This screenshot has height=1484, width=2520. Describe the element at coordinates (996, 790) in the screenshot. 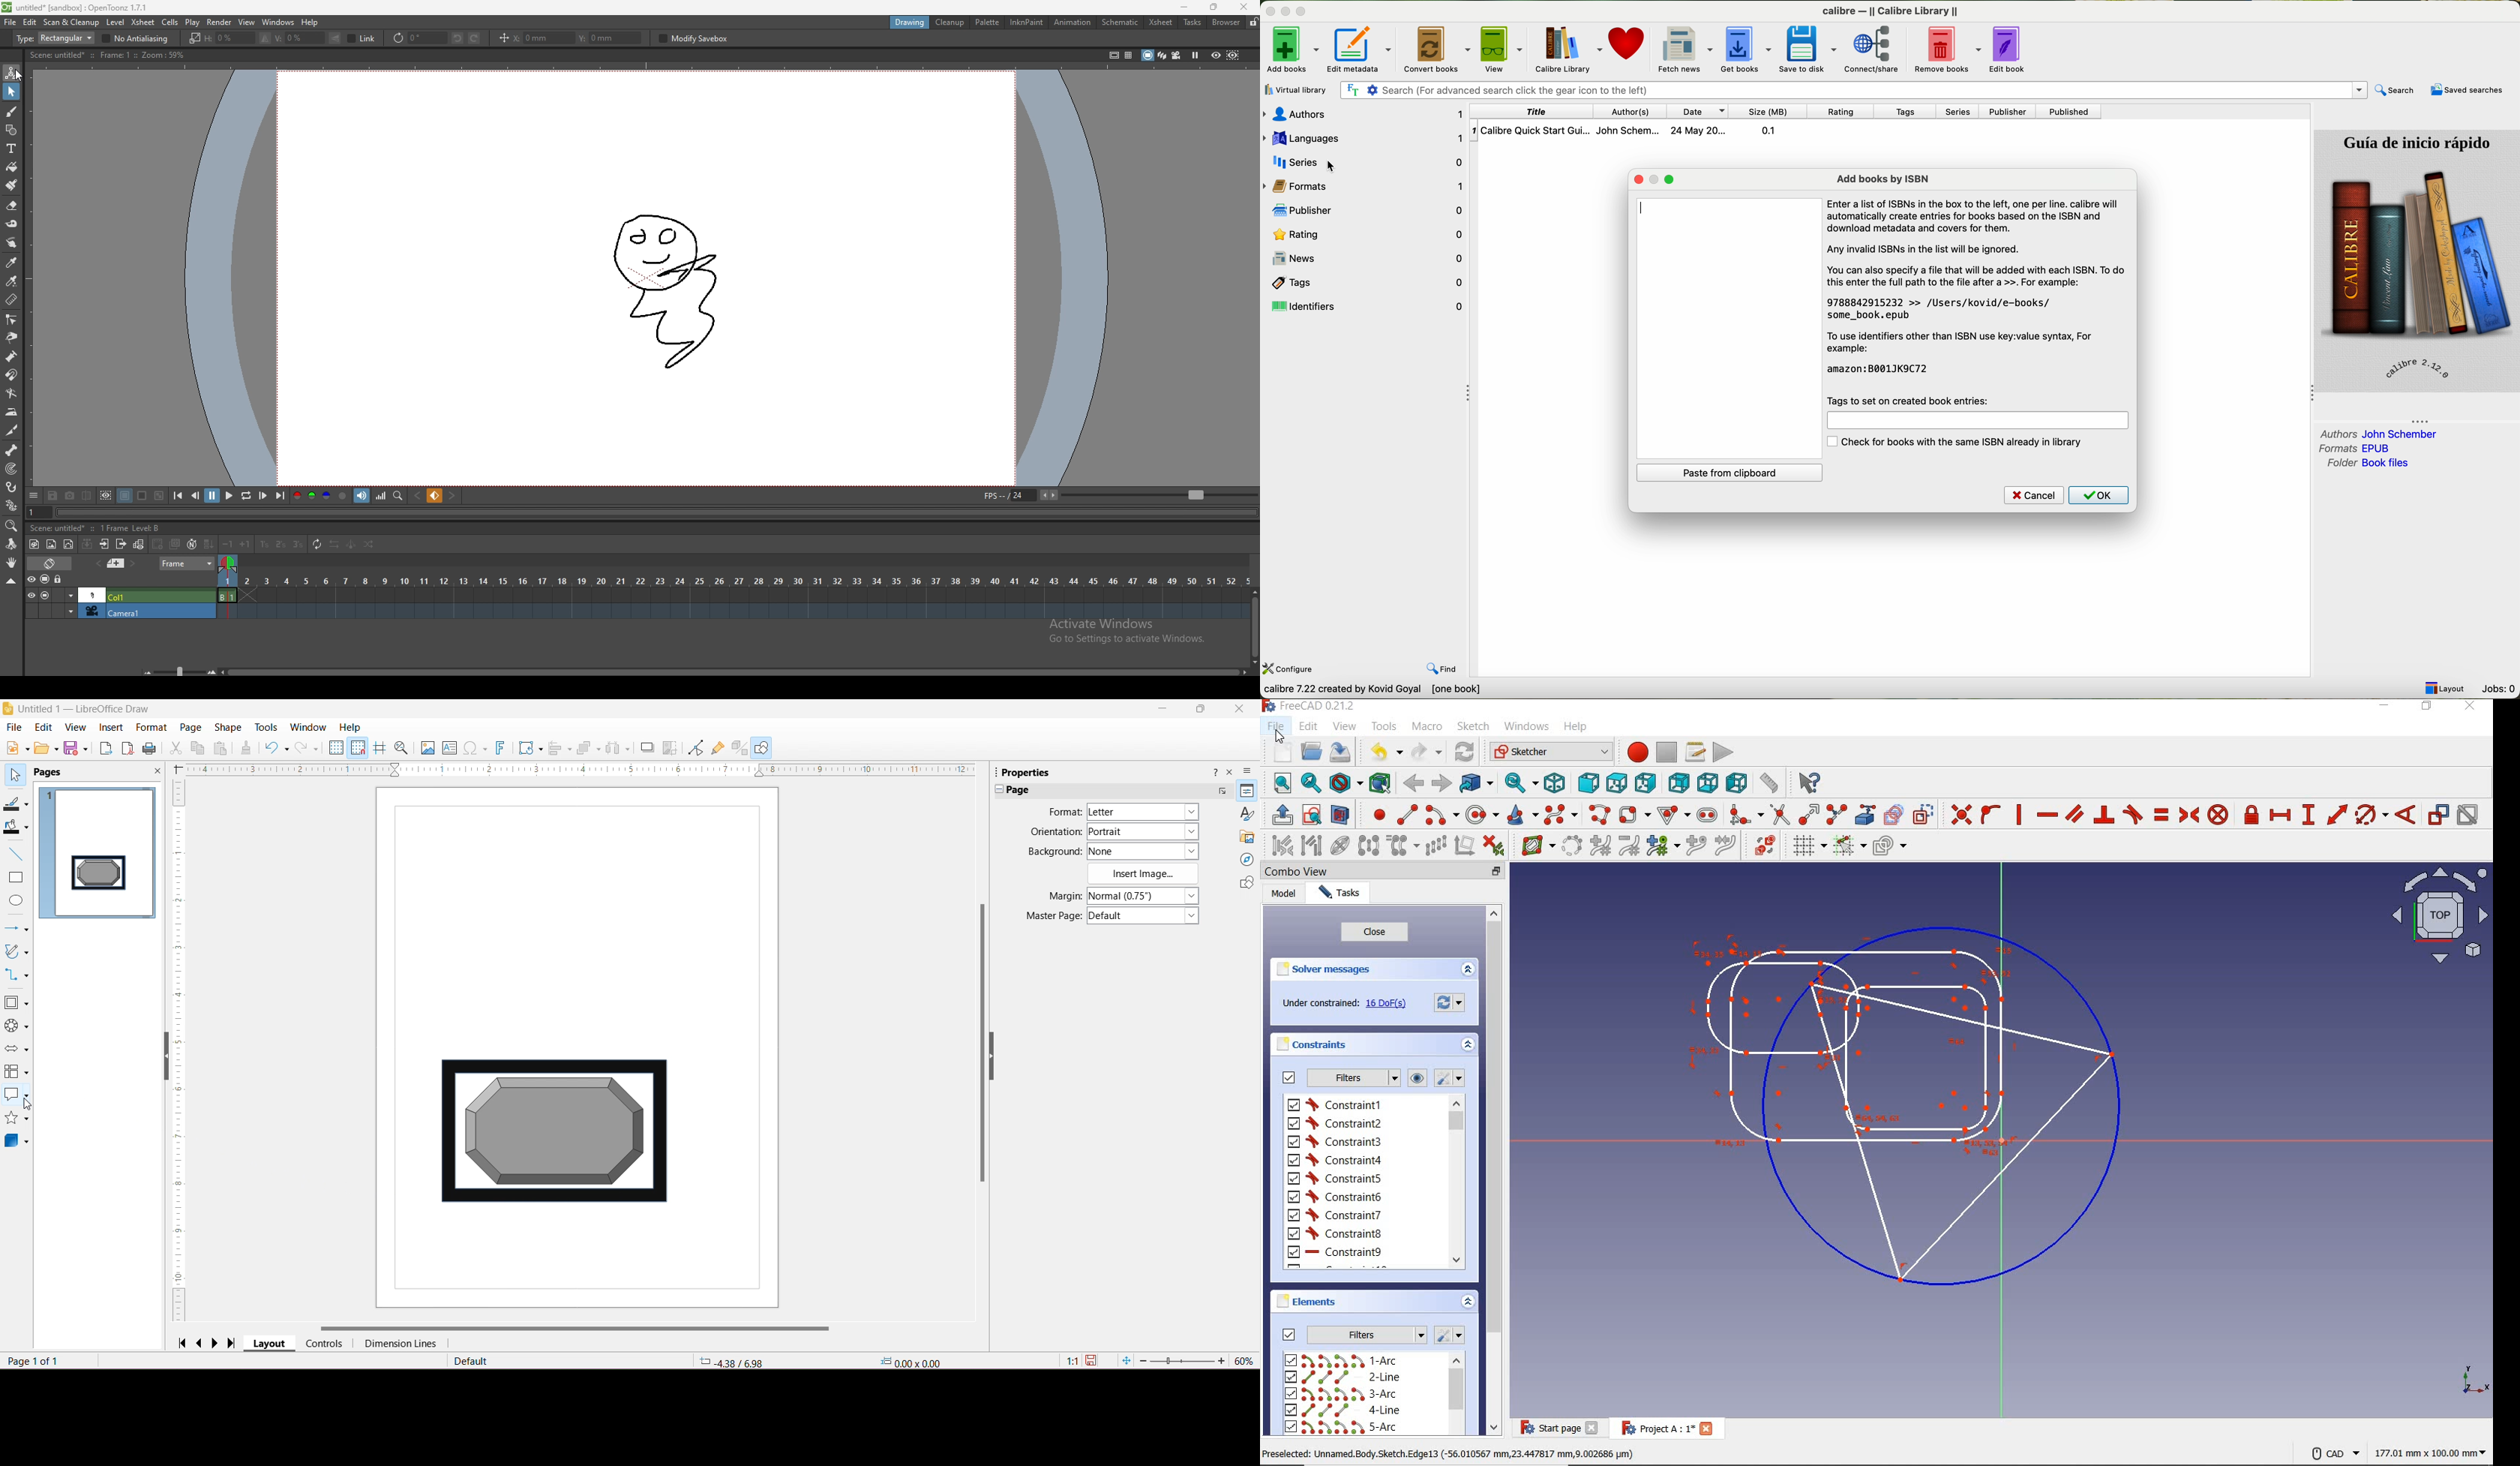

I see `Expand/Close pane` at that location.